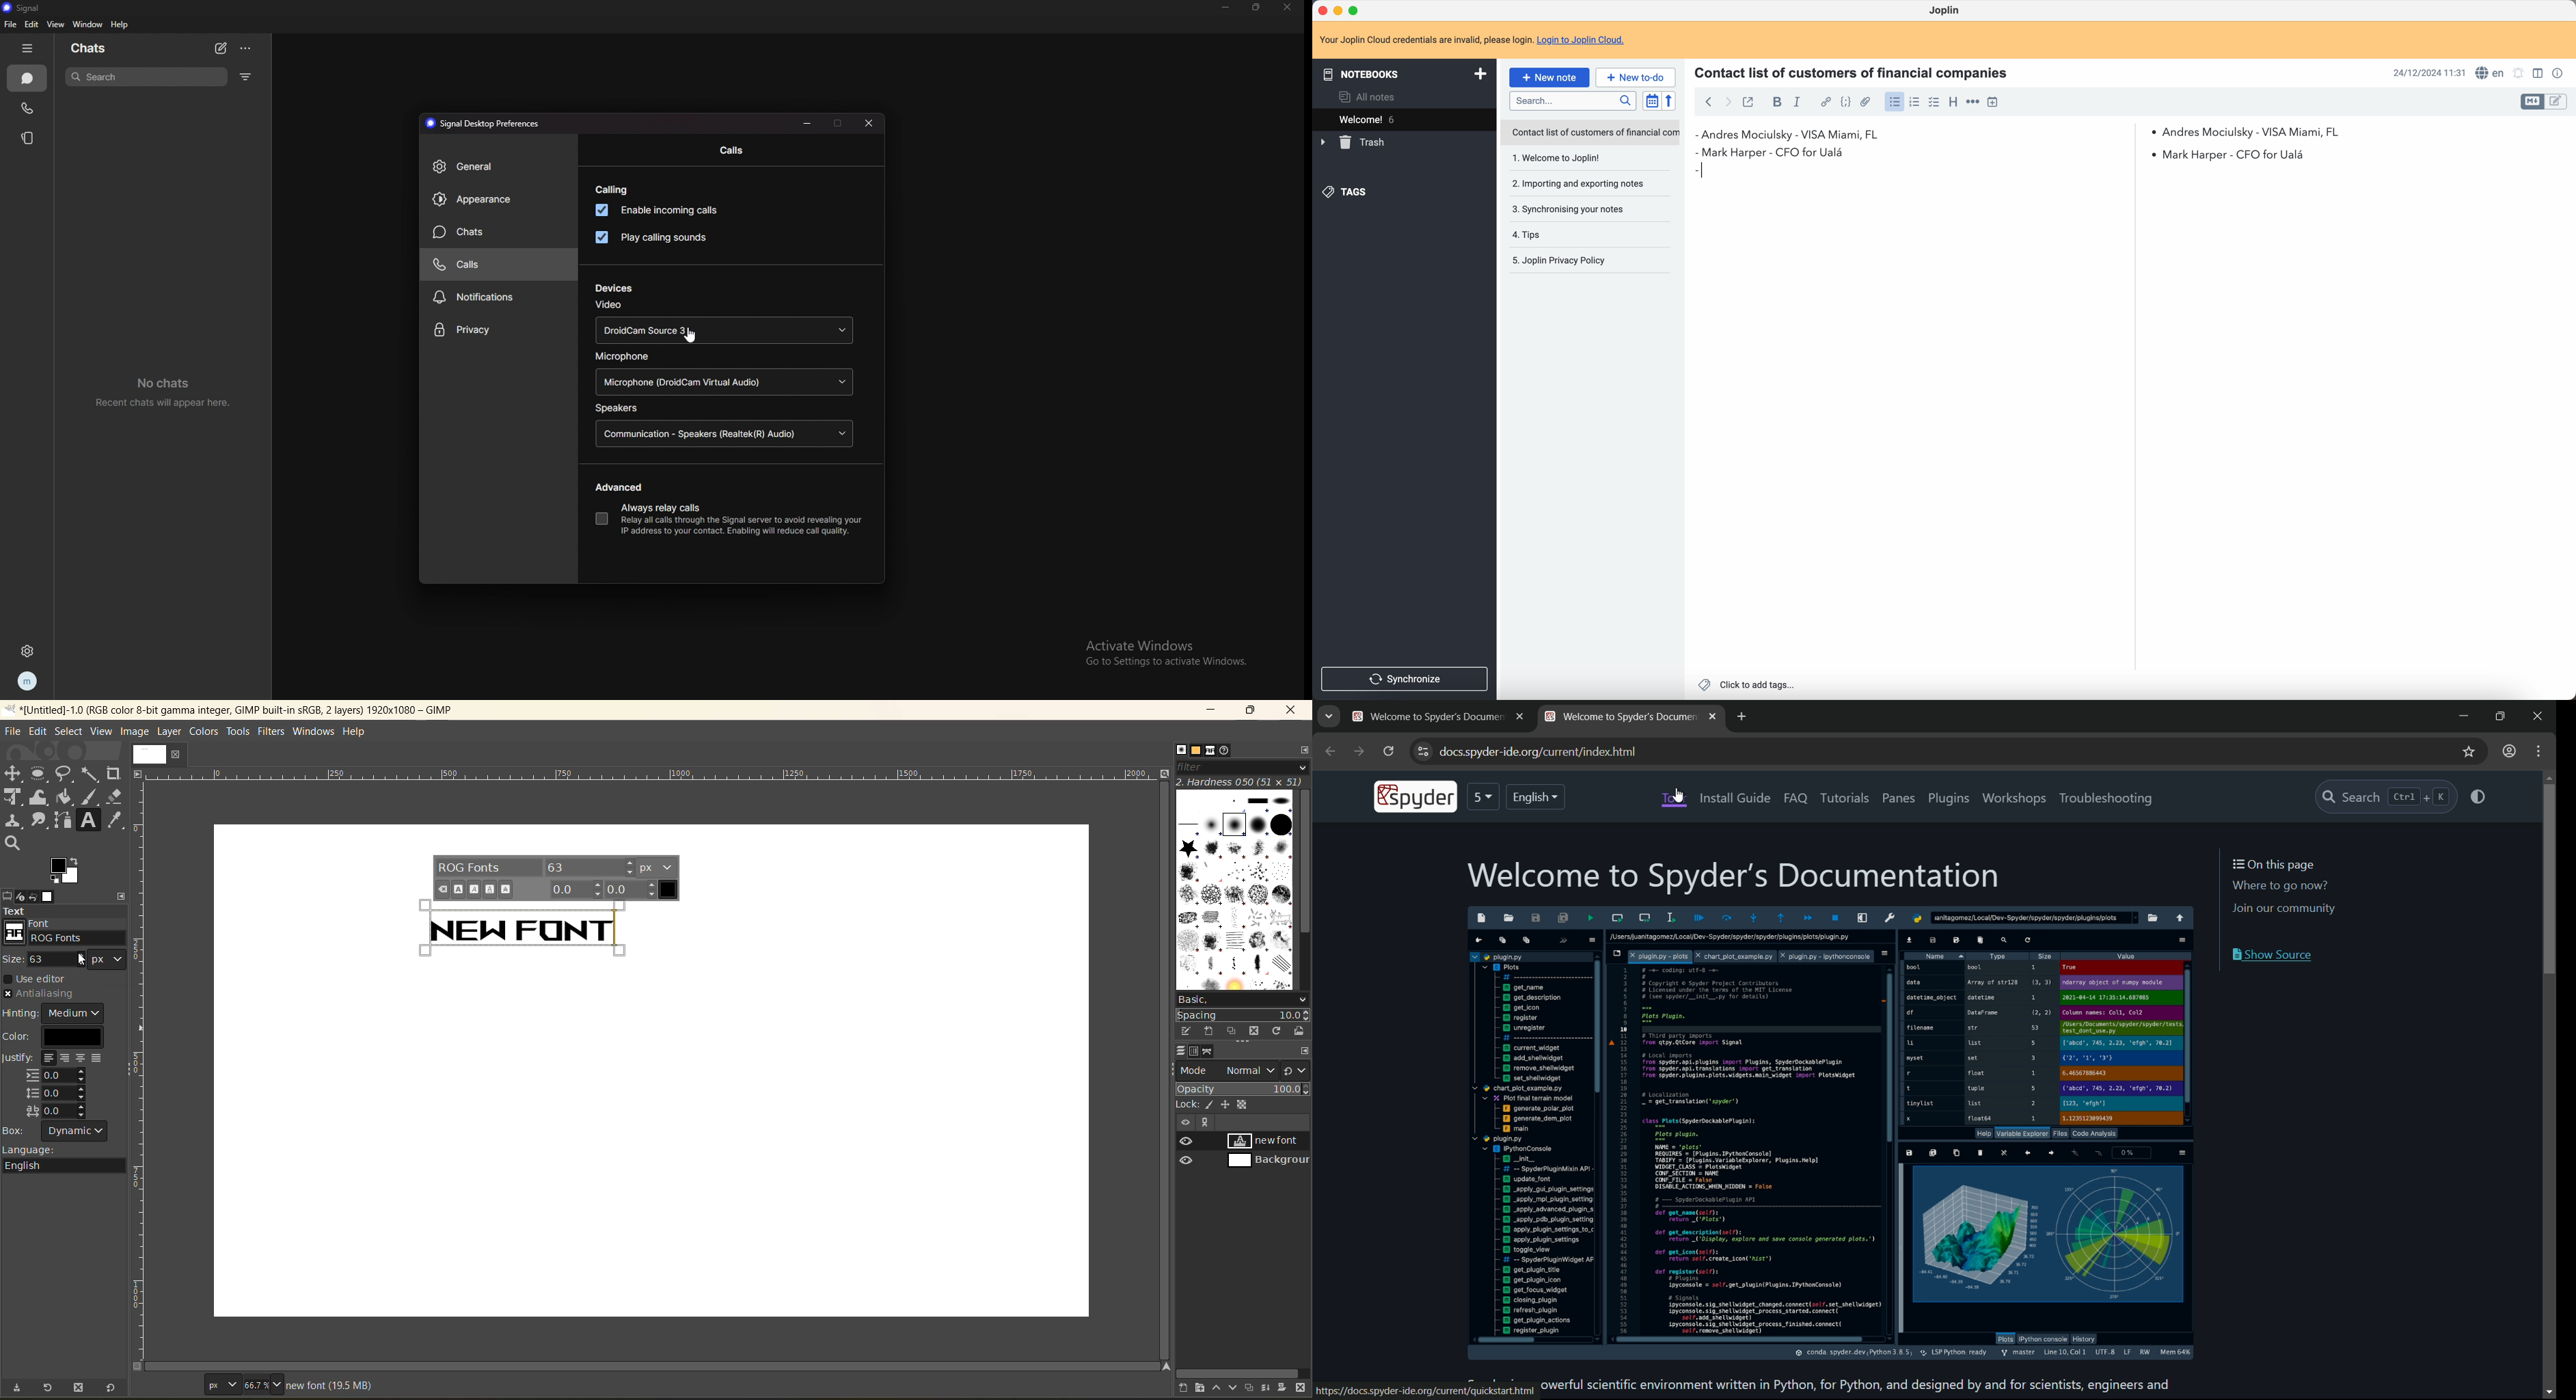 The image size is (2576, 1400). I want to click on calls, so click(732, 151).